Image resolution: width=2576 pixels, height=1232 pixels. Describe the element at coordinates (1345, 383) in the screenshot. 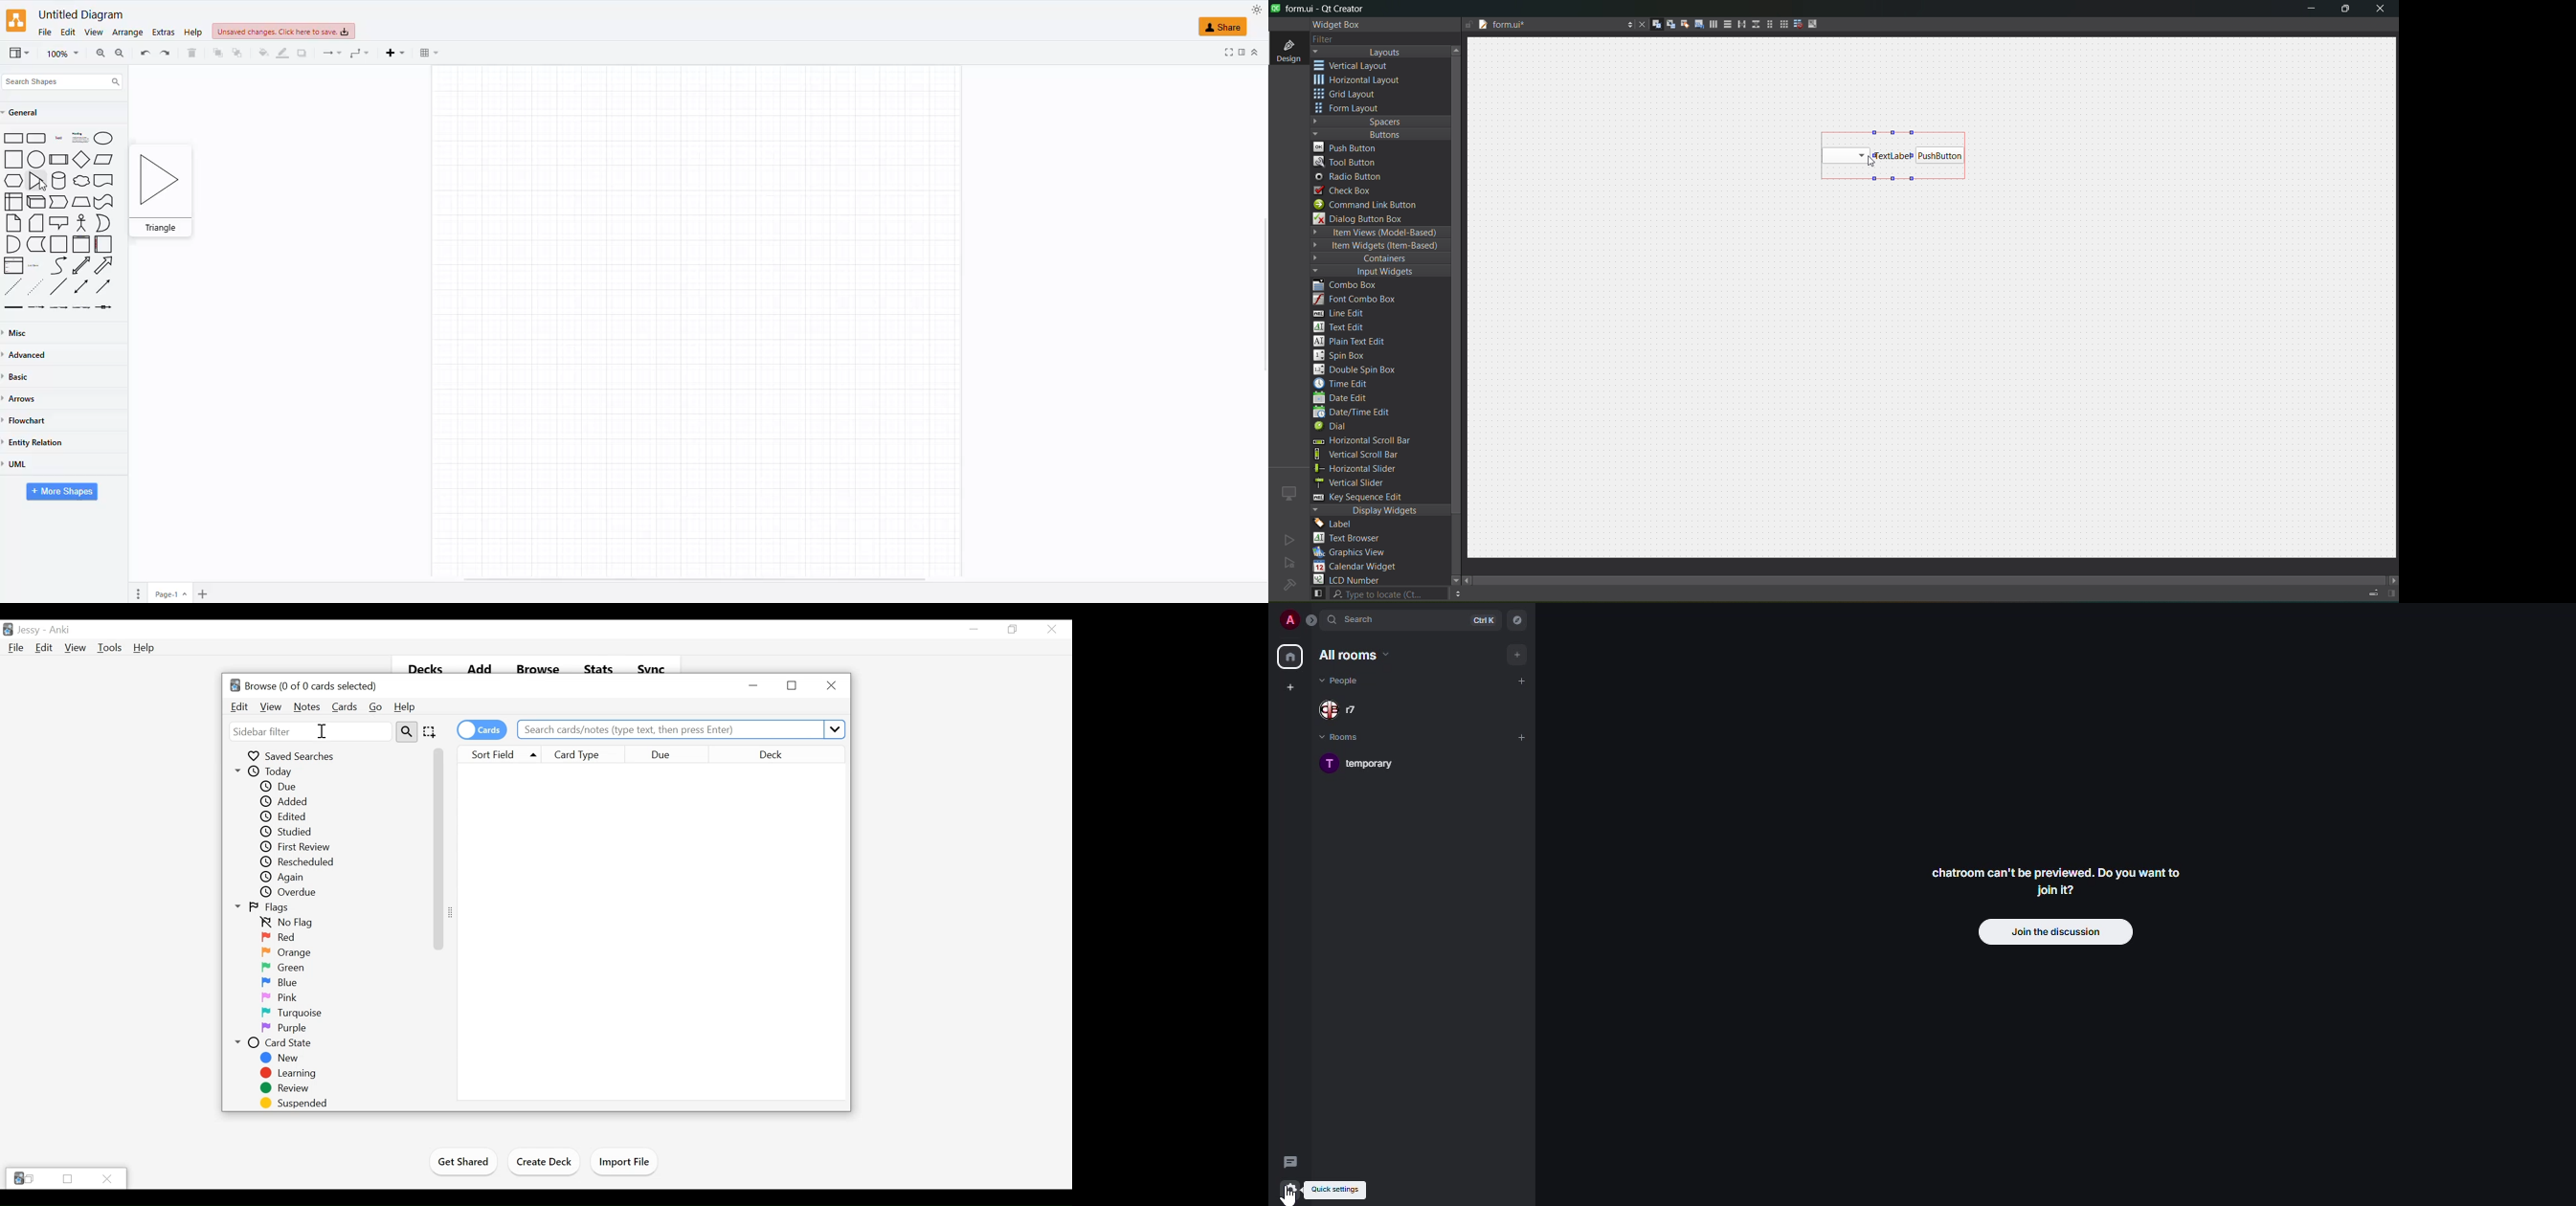

I see `time edit` at that location.